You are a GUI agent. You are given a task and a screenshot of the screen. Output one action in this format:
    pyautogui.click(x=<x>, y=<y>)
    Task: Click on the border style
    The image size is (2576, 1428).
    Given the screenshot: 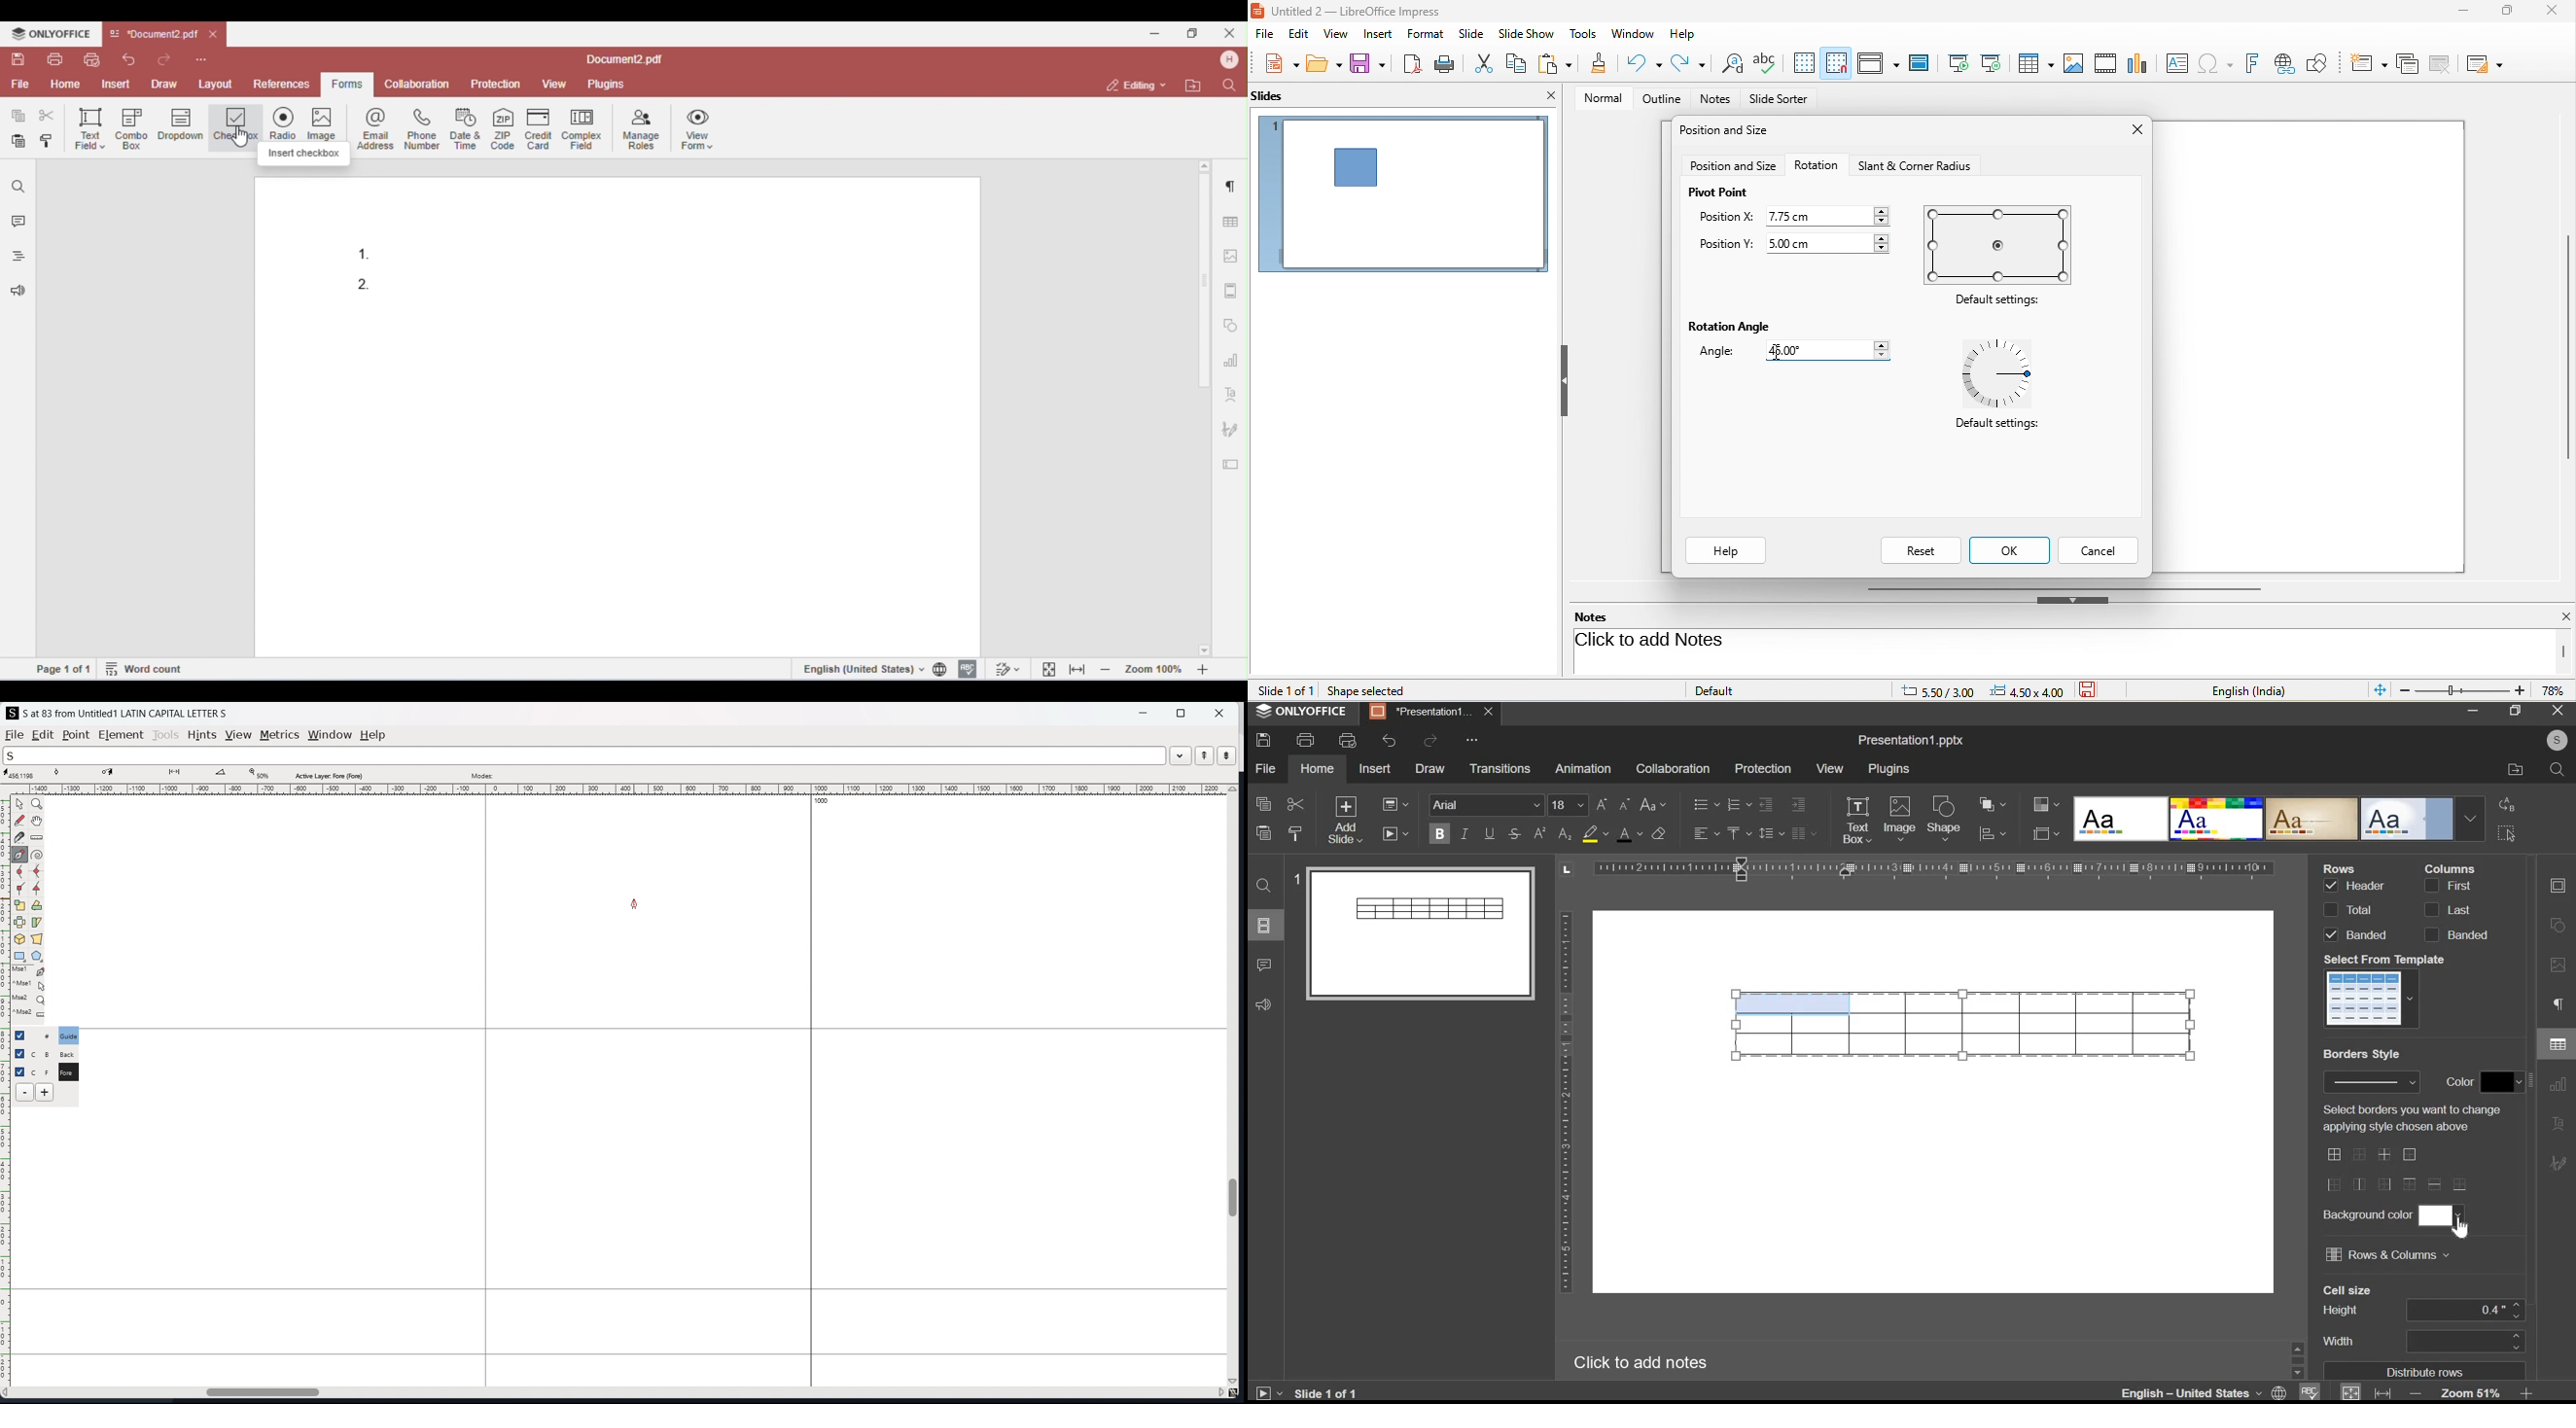 What is the action you would take?
    pyautogui.click(x=2397, y=1169)
    